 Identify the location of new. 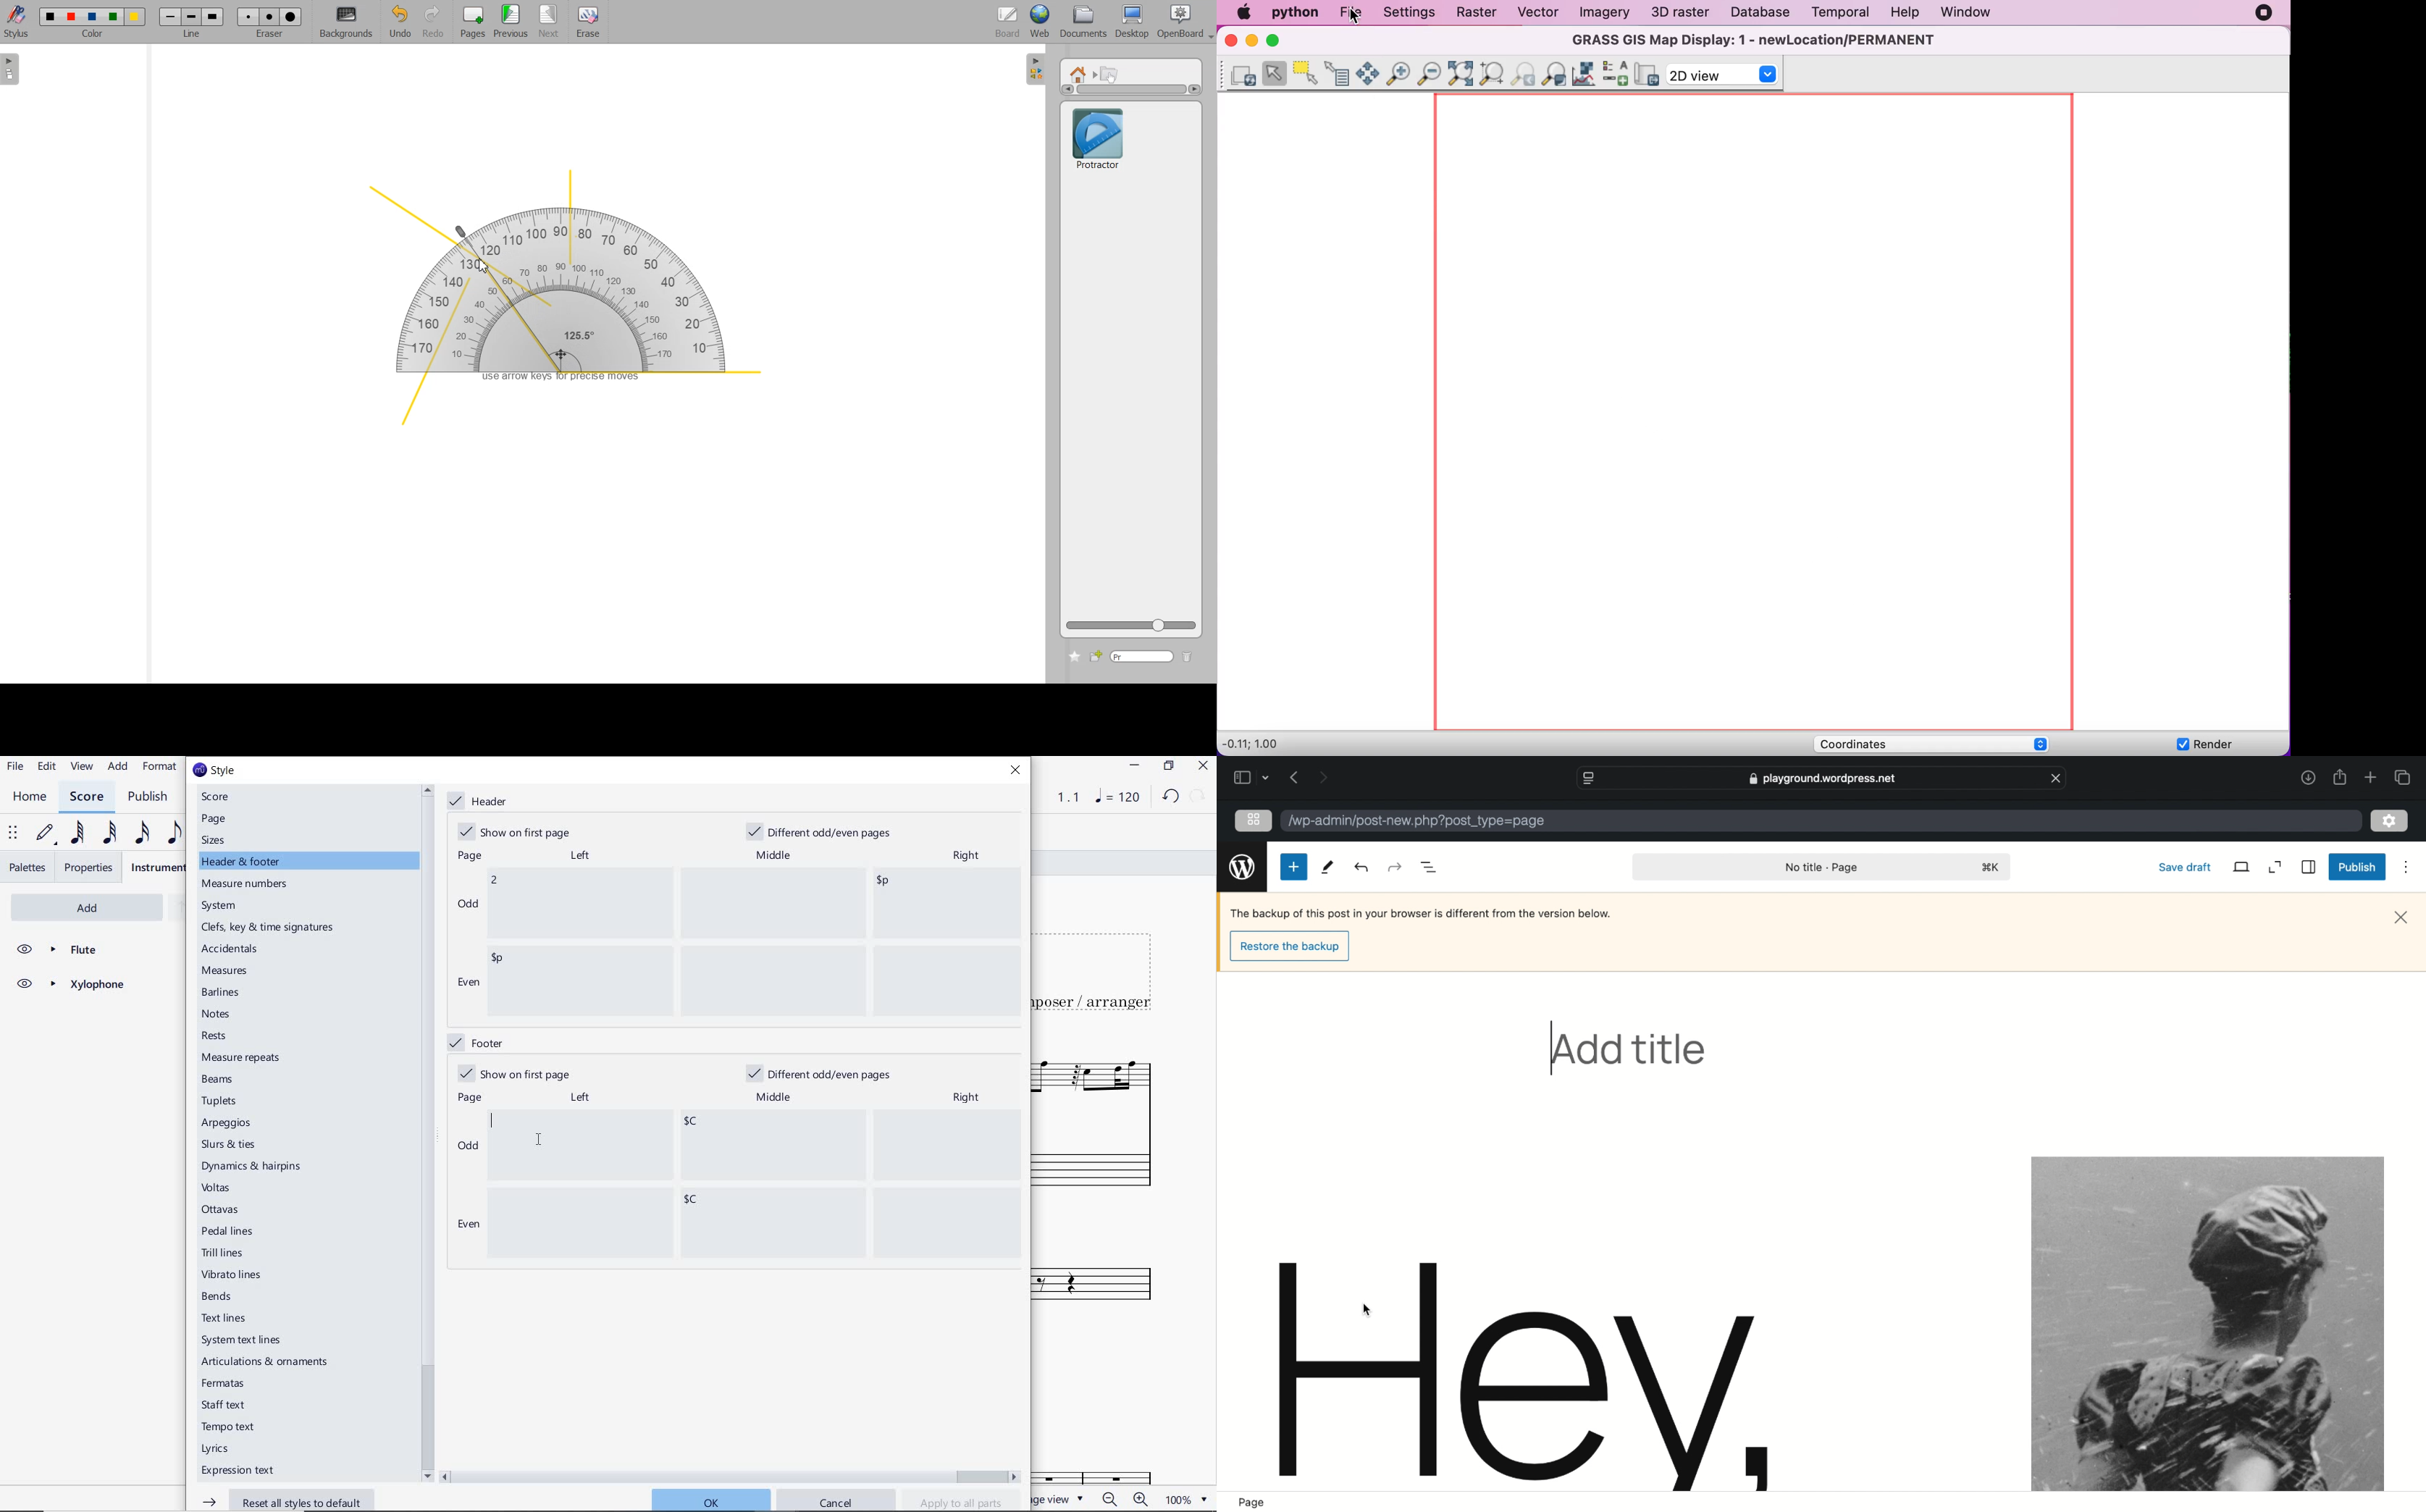
(1294, 867).